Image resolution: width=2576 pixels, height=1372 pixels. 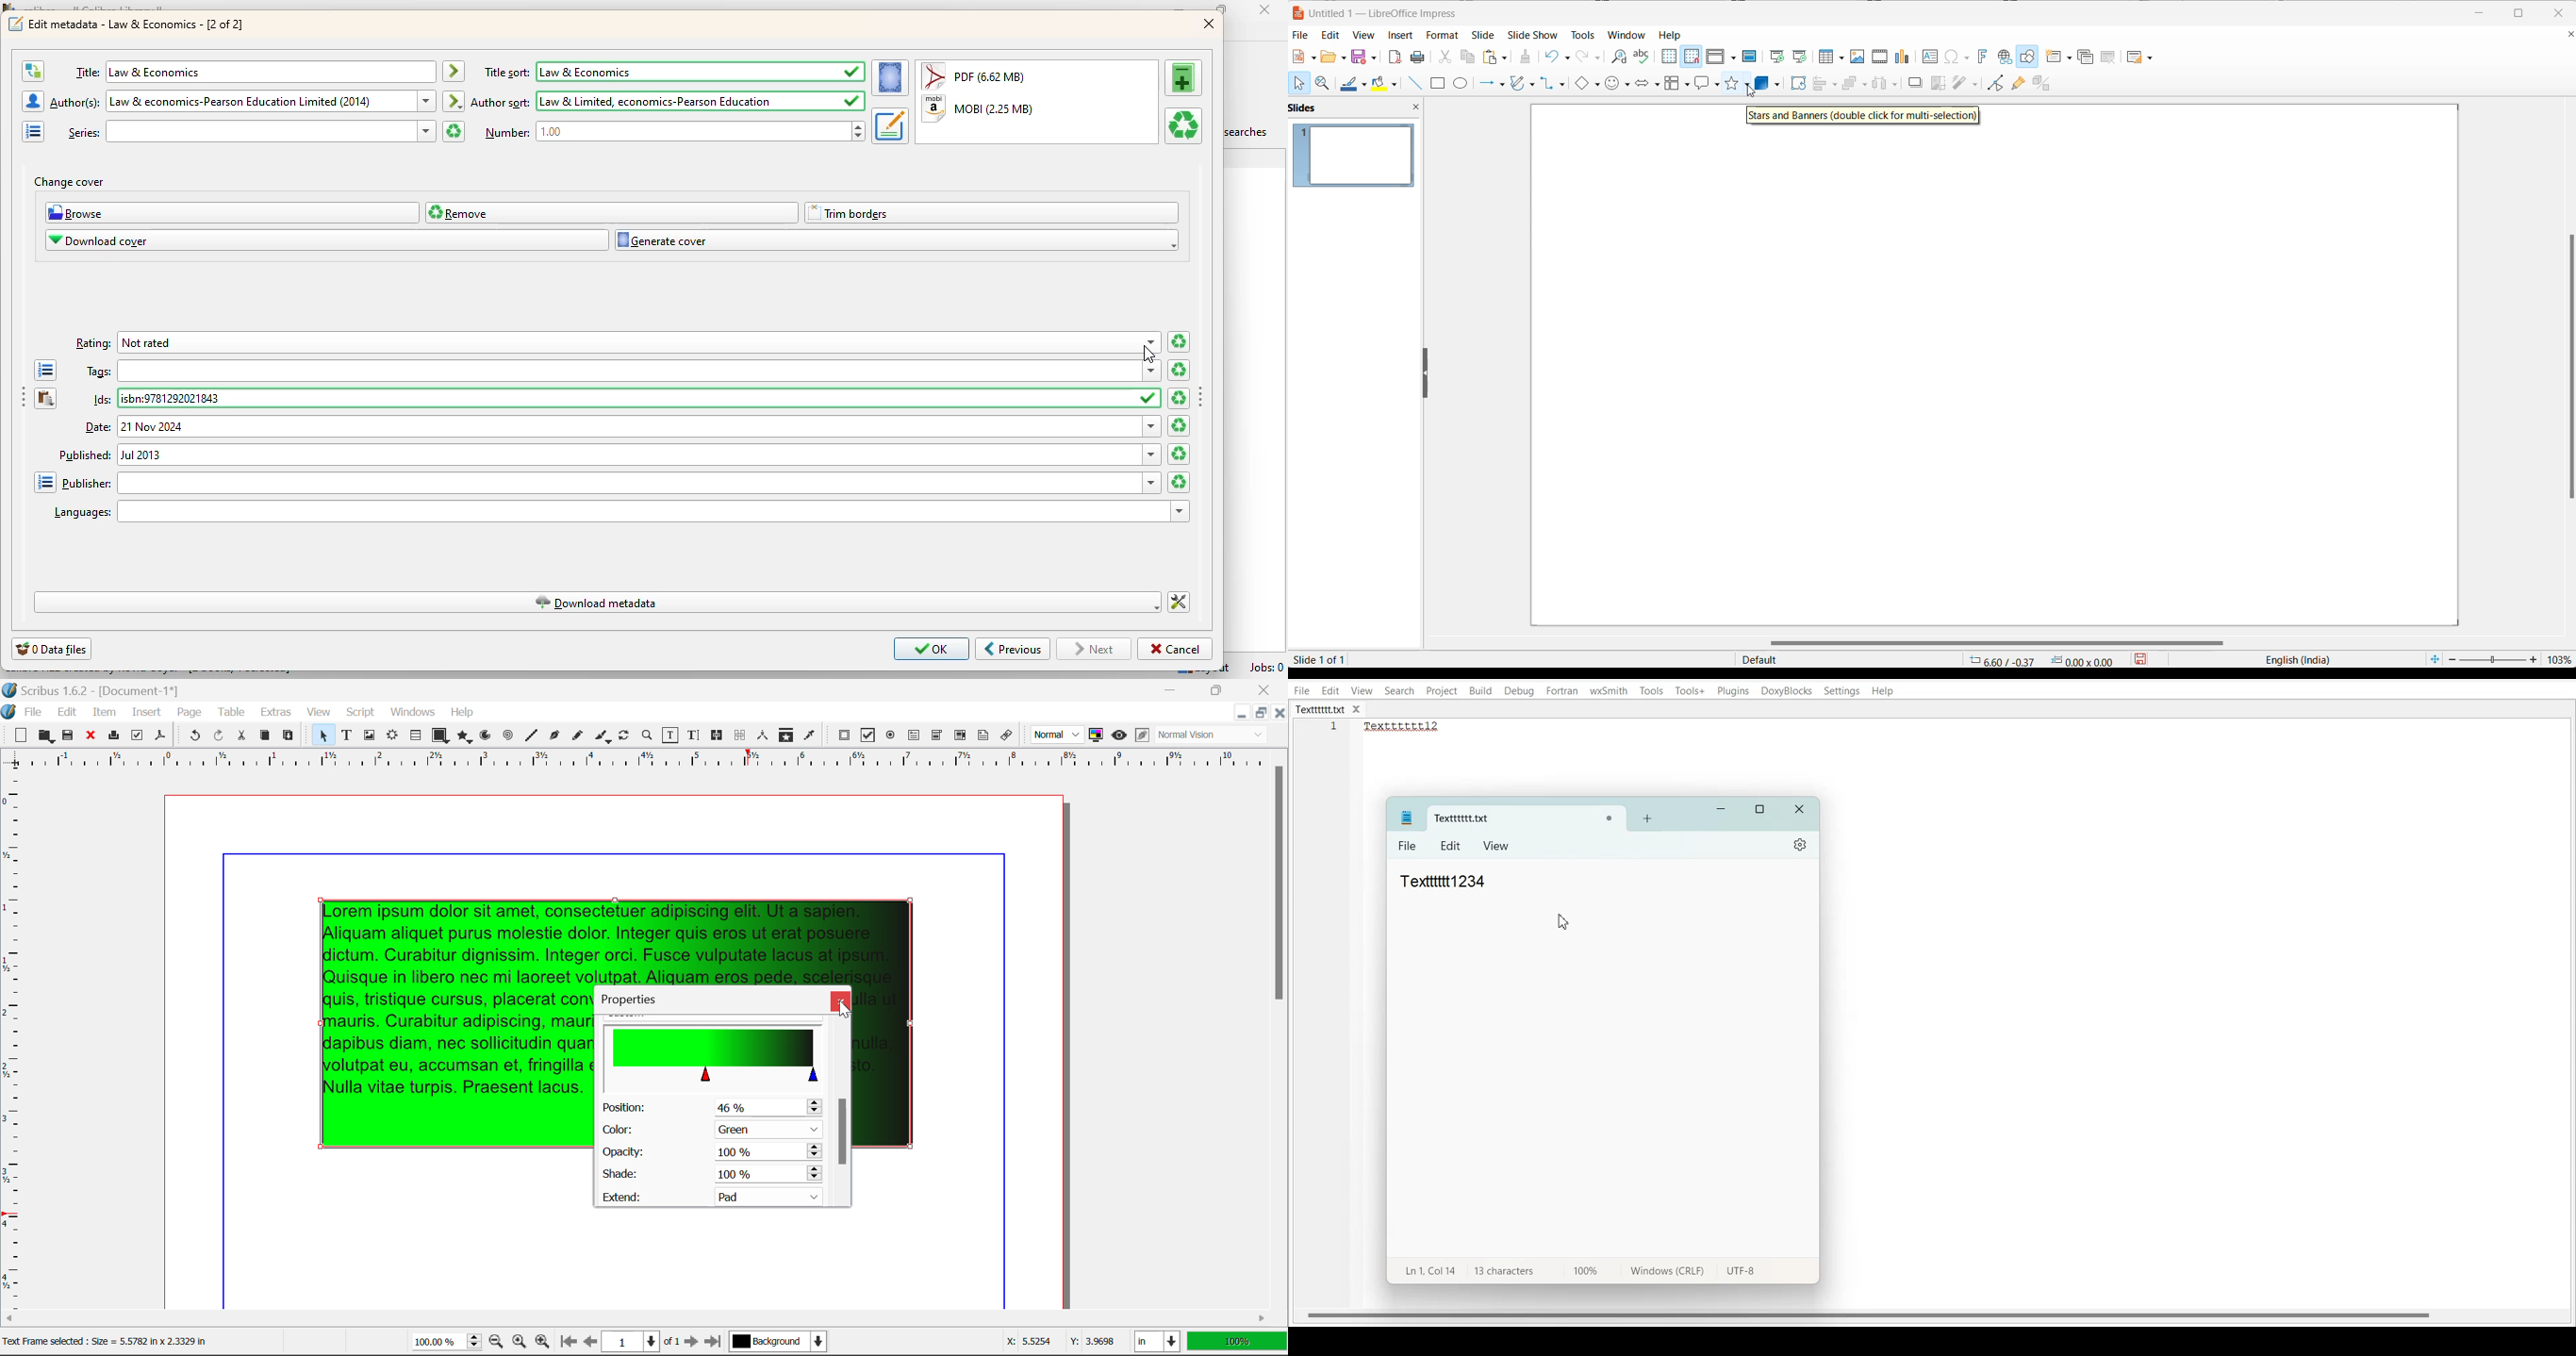 I want to click on Next Page, so click(x=691, y=1343).